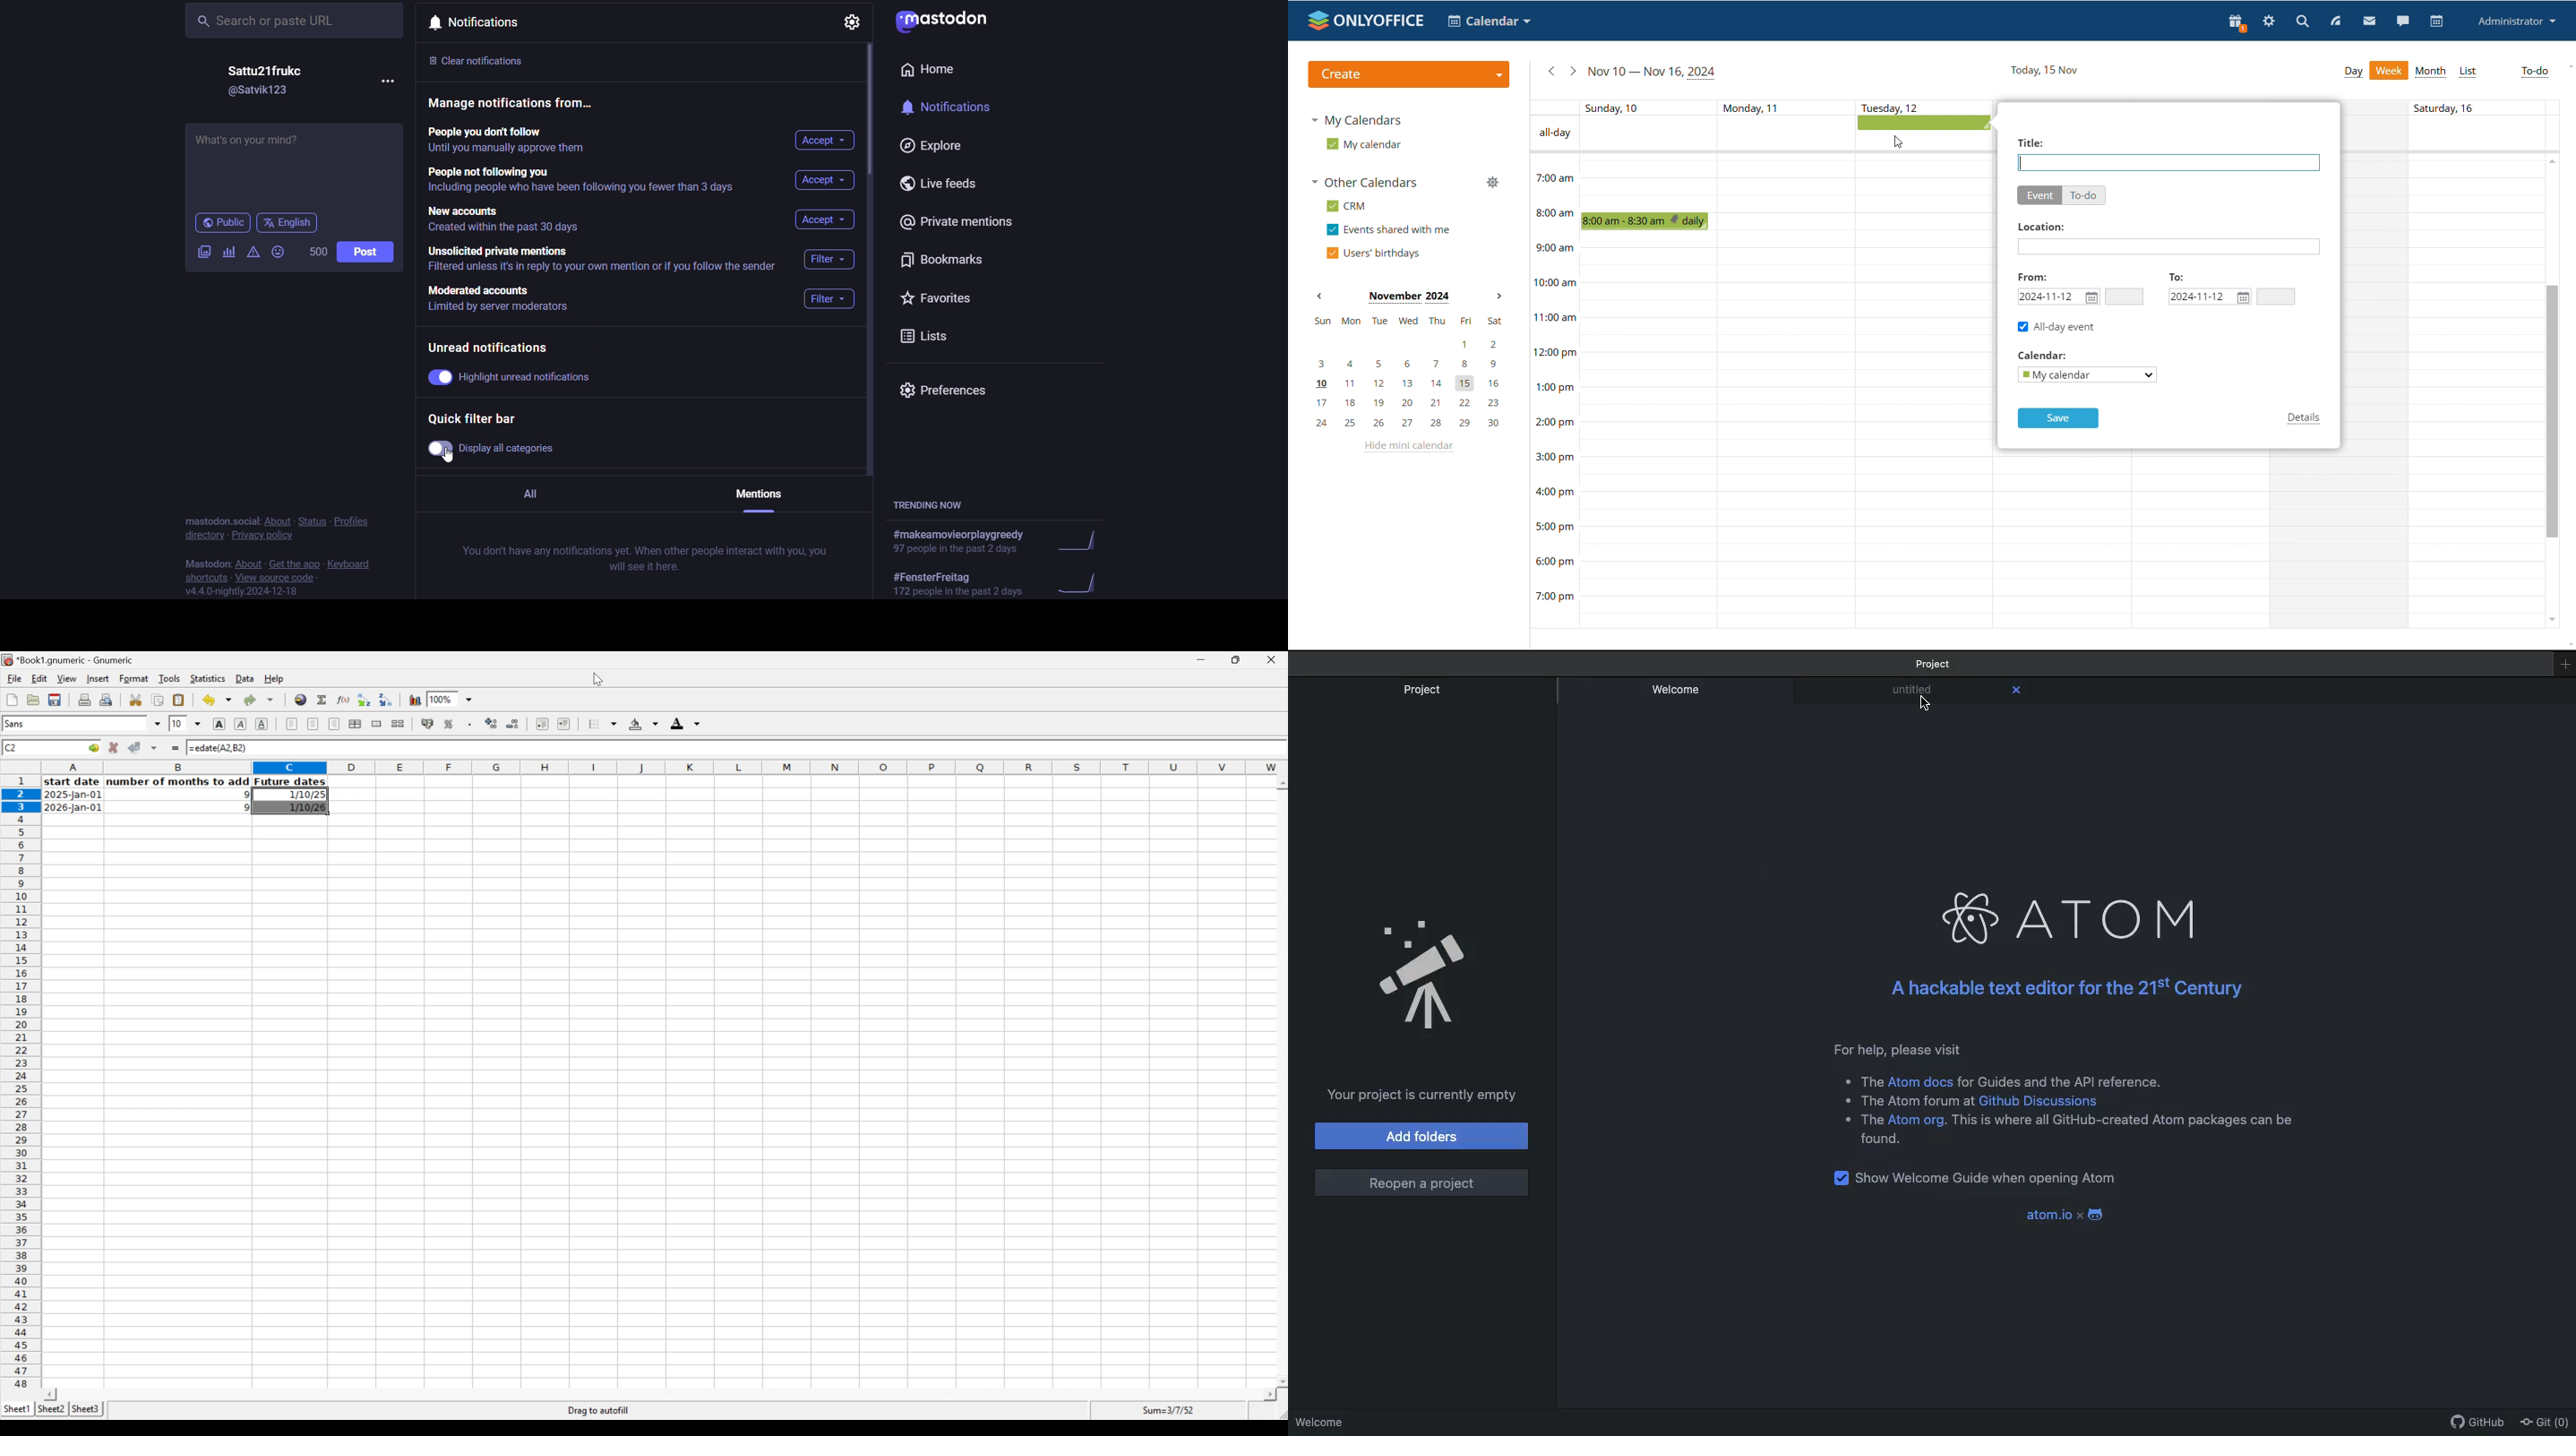  Describe the element at coordinates (415, 700) in the screenshot. I see `Insert a chart` at that location.